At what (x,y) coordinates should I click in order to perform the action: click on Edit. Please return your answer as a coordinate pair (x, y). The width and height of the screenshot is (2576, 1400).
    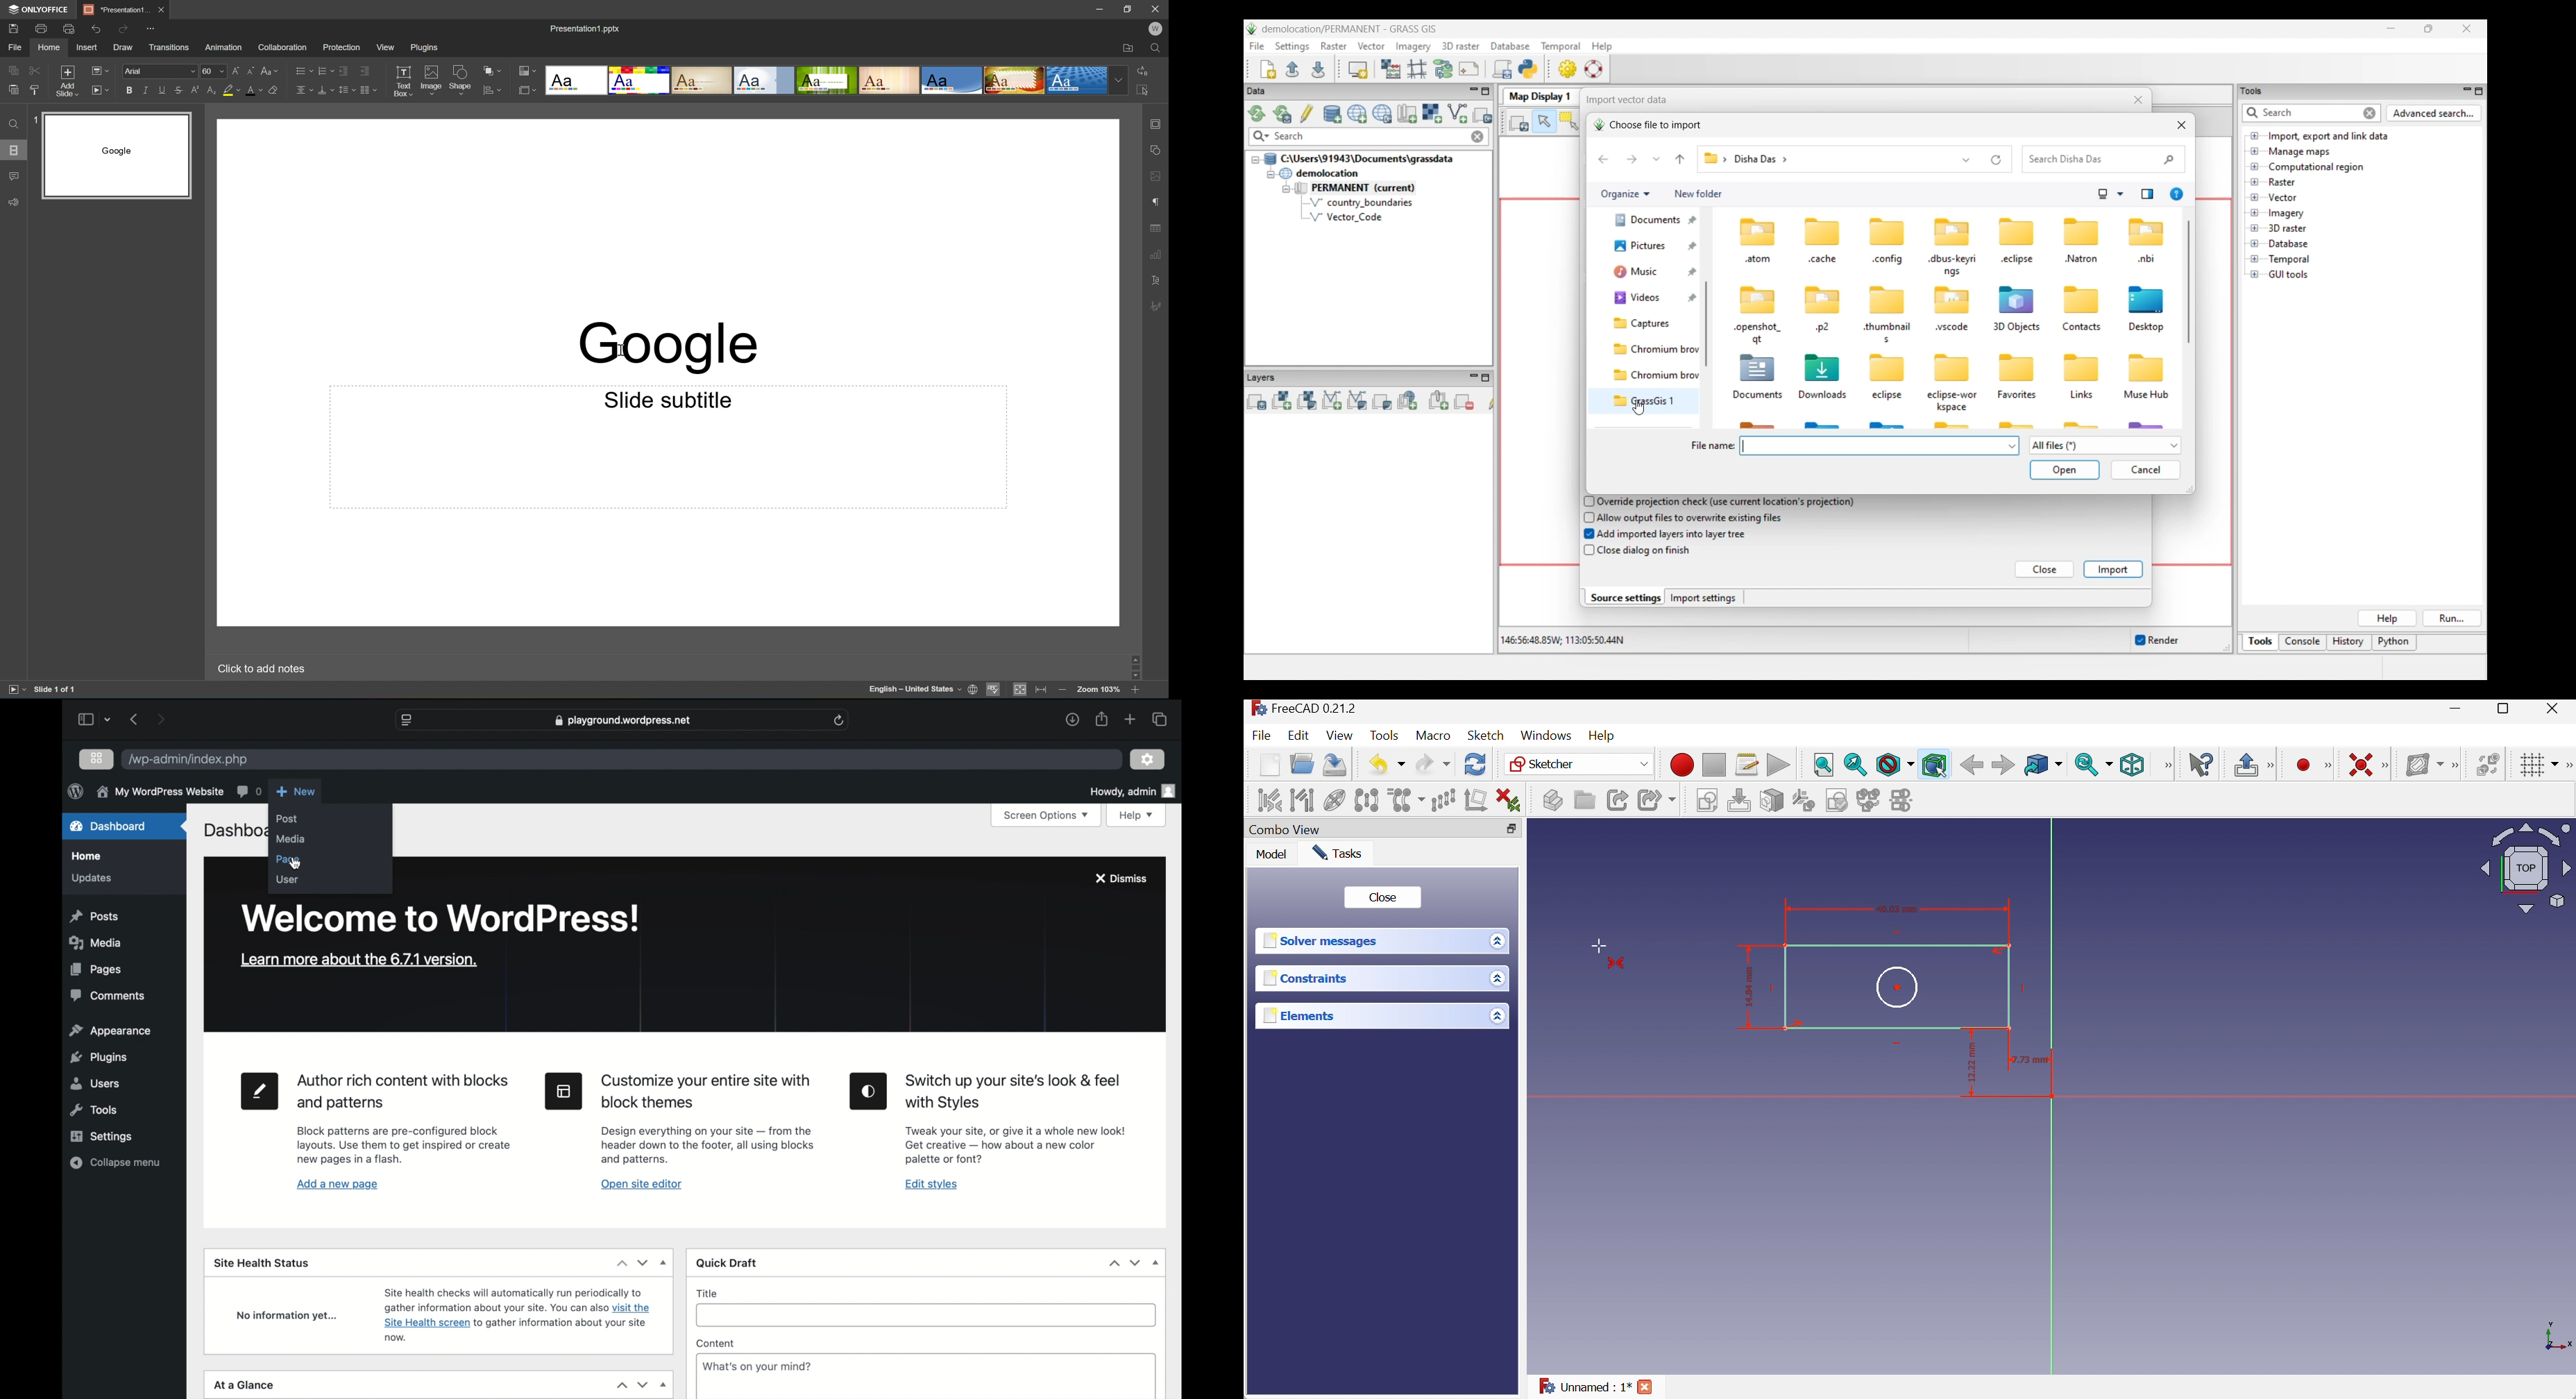
    Looking at the image, I should click on (1298, 735).